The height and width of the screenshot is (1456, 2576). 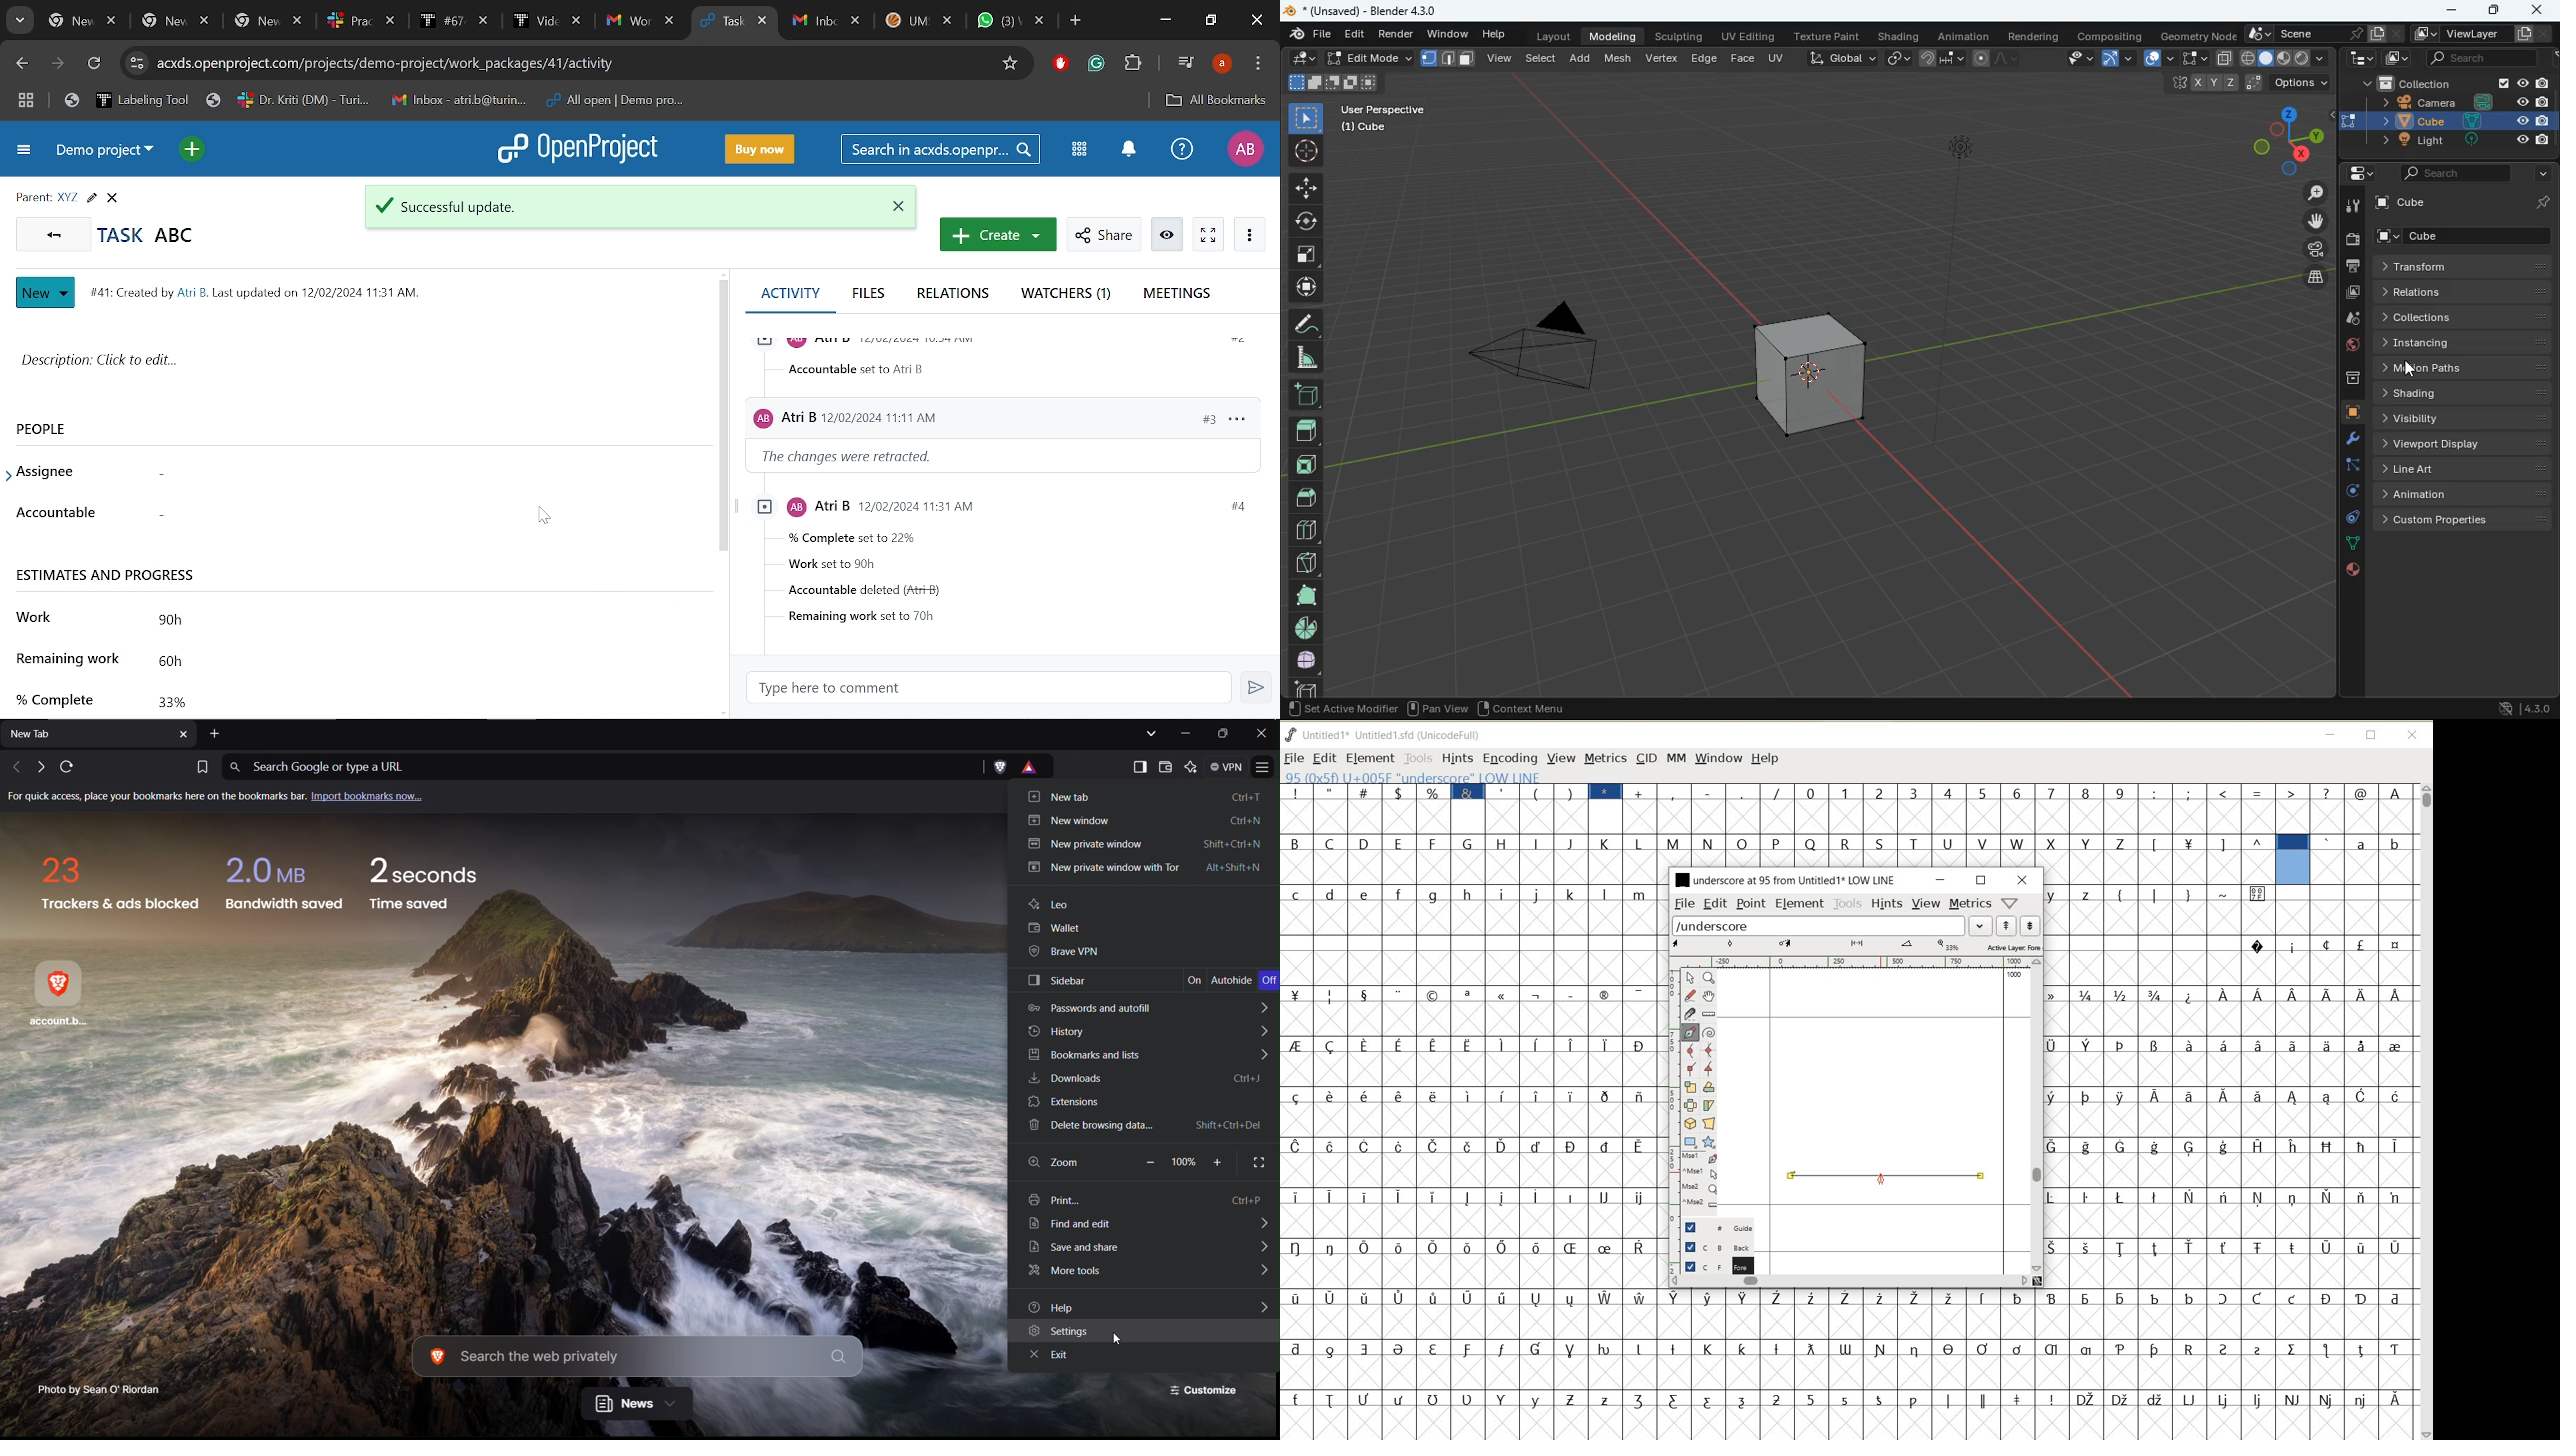 What do you see at coordinates (1784, 879) in the screenshot?
I see `FONT NAME` at bounding box center [1784, 879].